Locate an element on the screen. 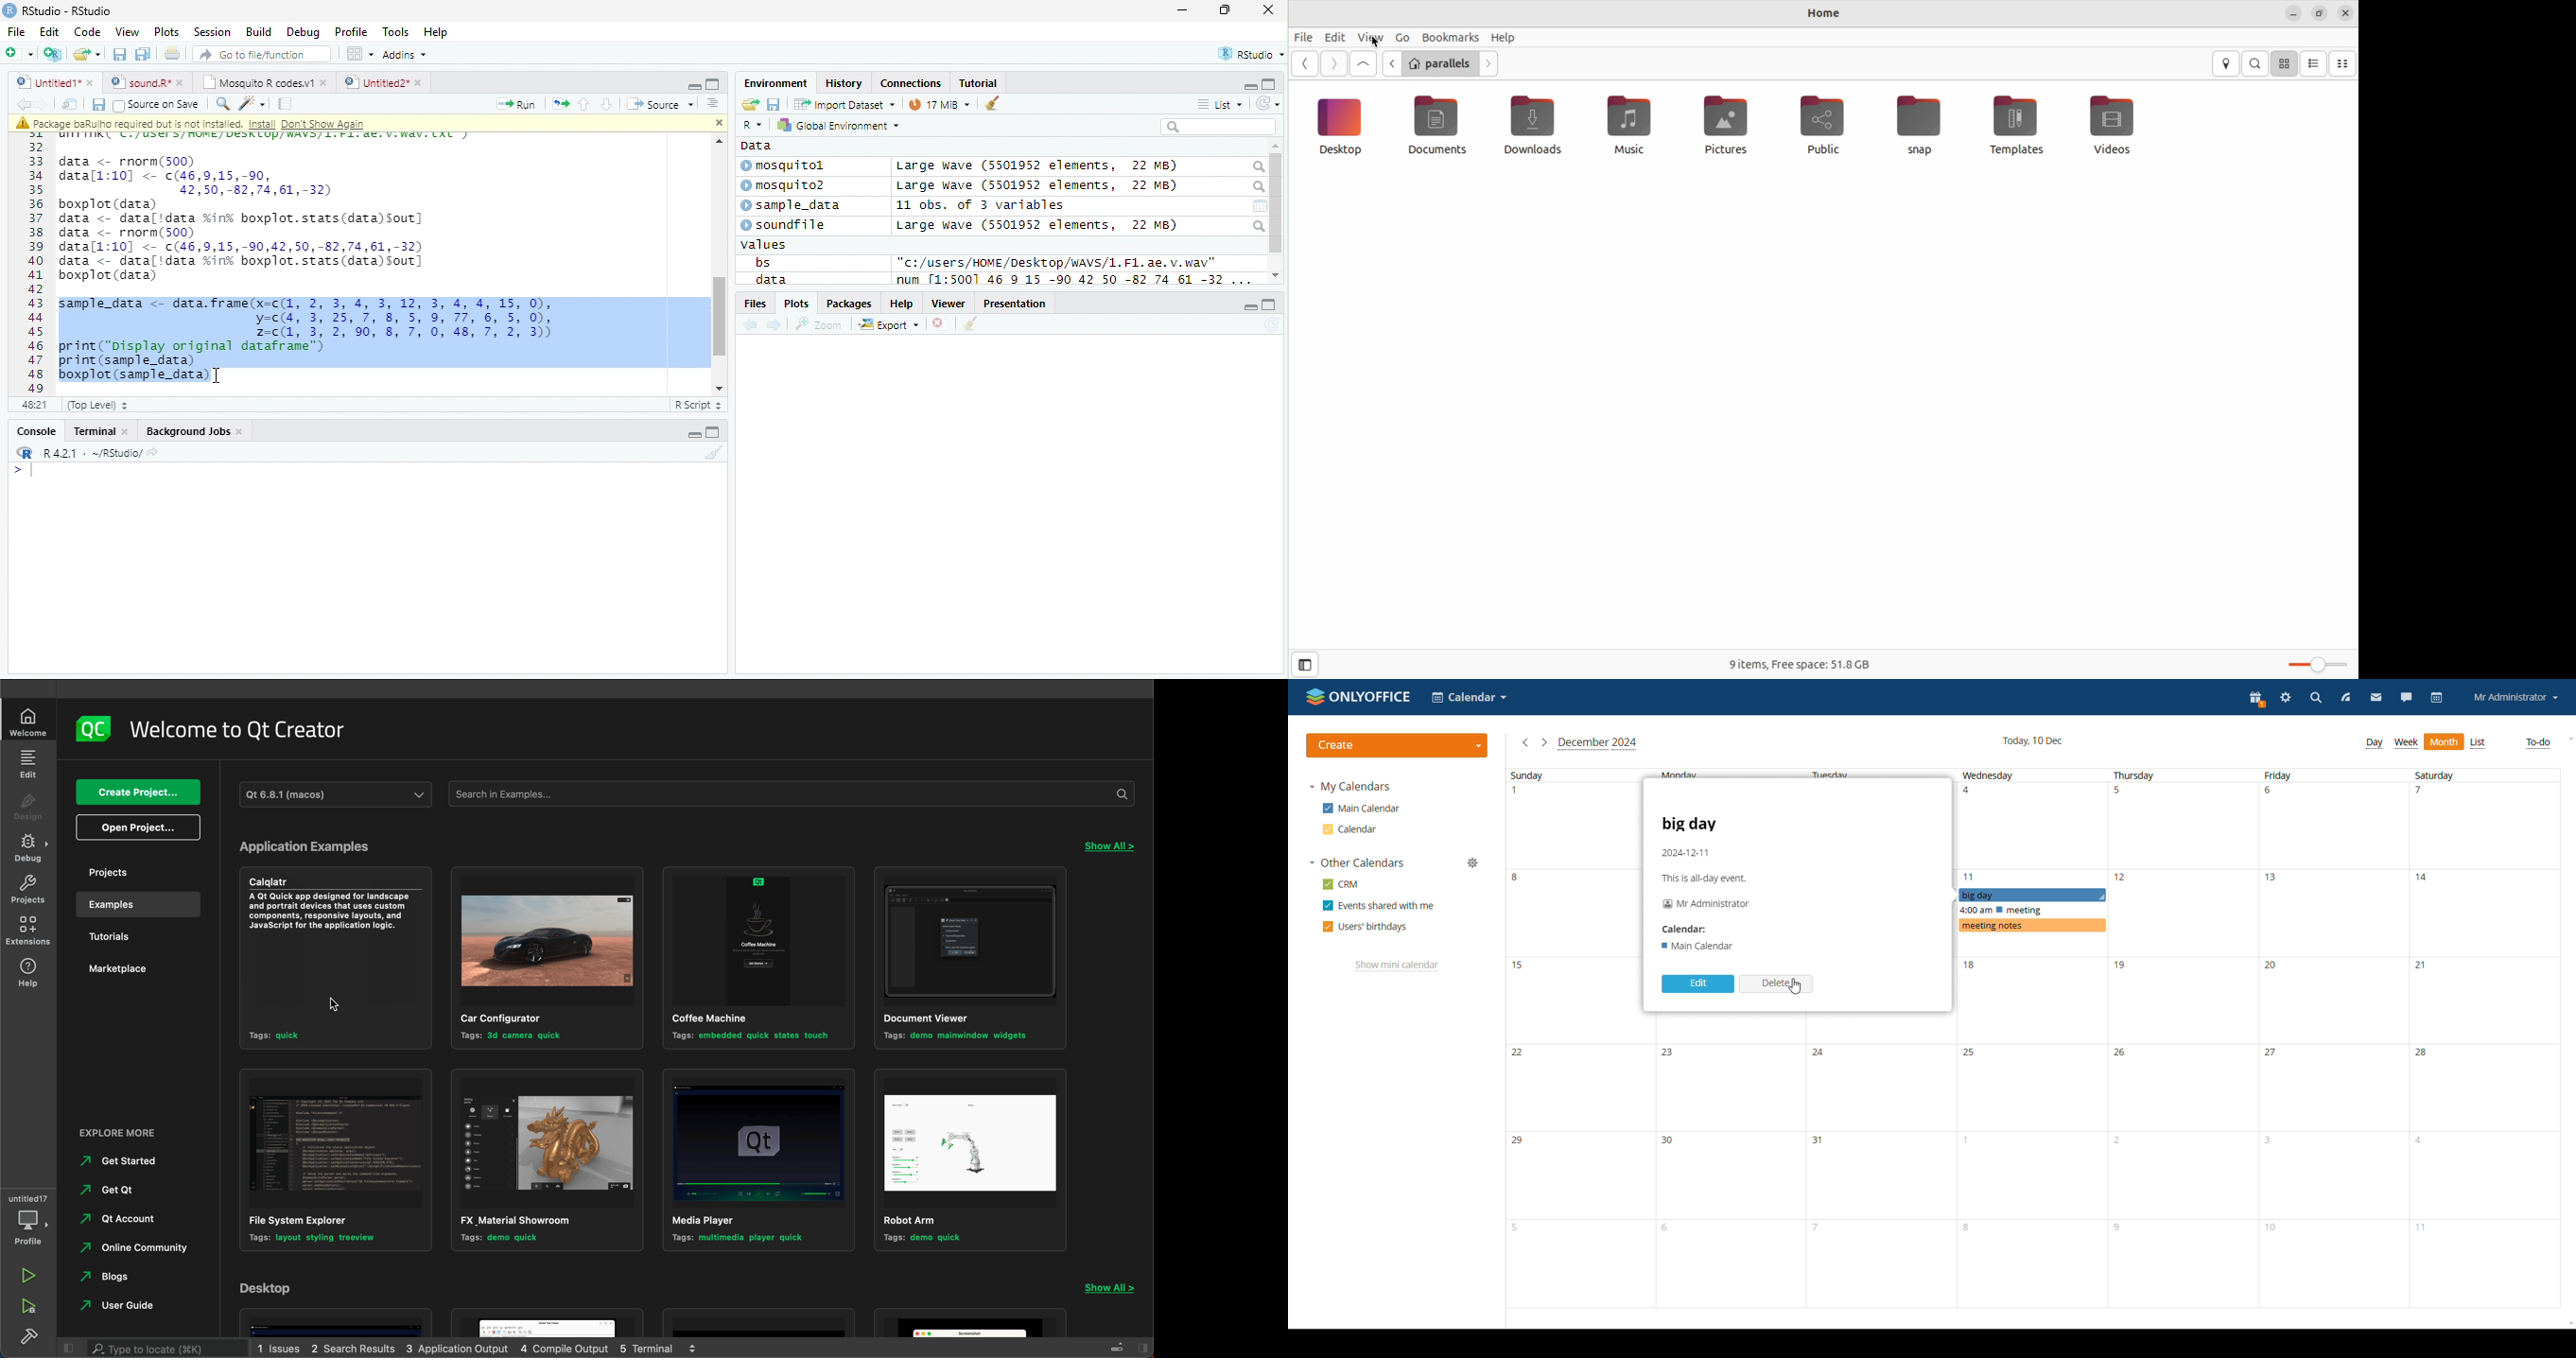 This screenshot has width=2576, height=1372. saturday is located at coordinates (2483, 1039).